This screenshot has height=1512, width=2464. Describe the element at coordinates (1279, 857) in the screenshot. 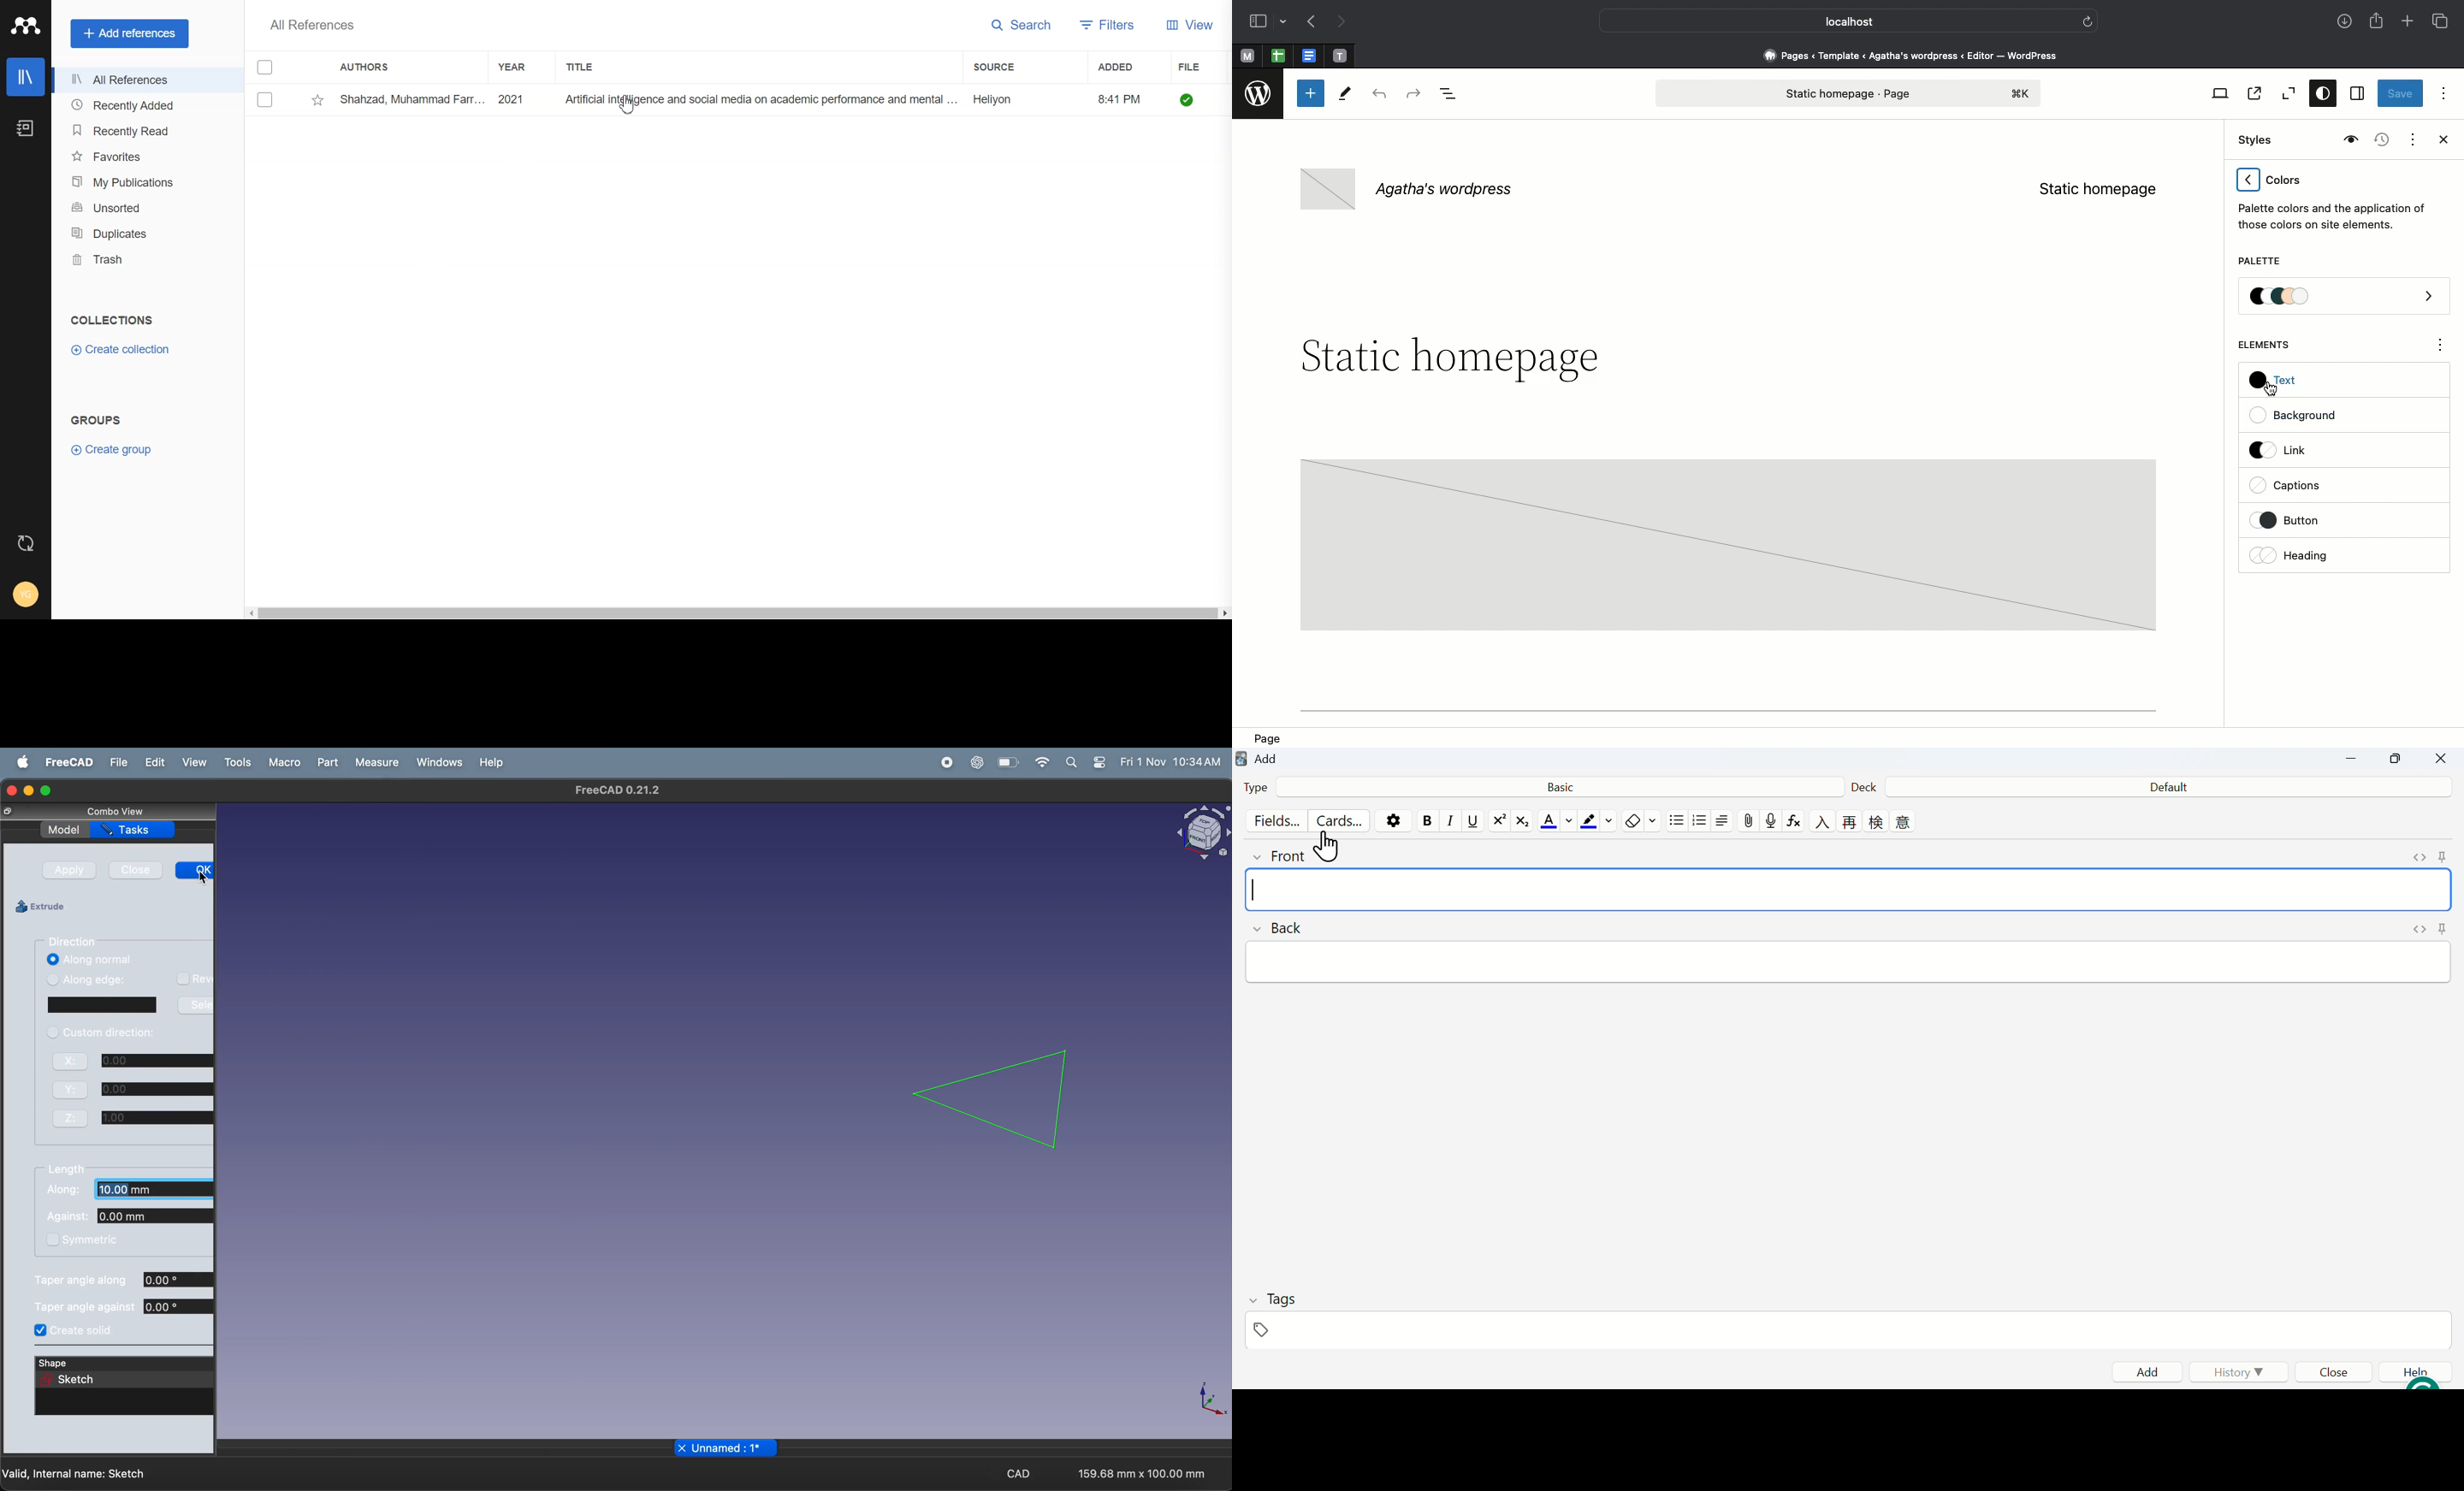

I see `front` at that location.